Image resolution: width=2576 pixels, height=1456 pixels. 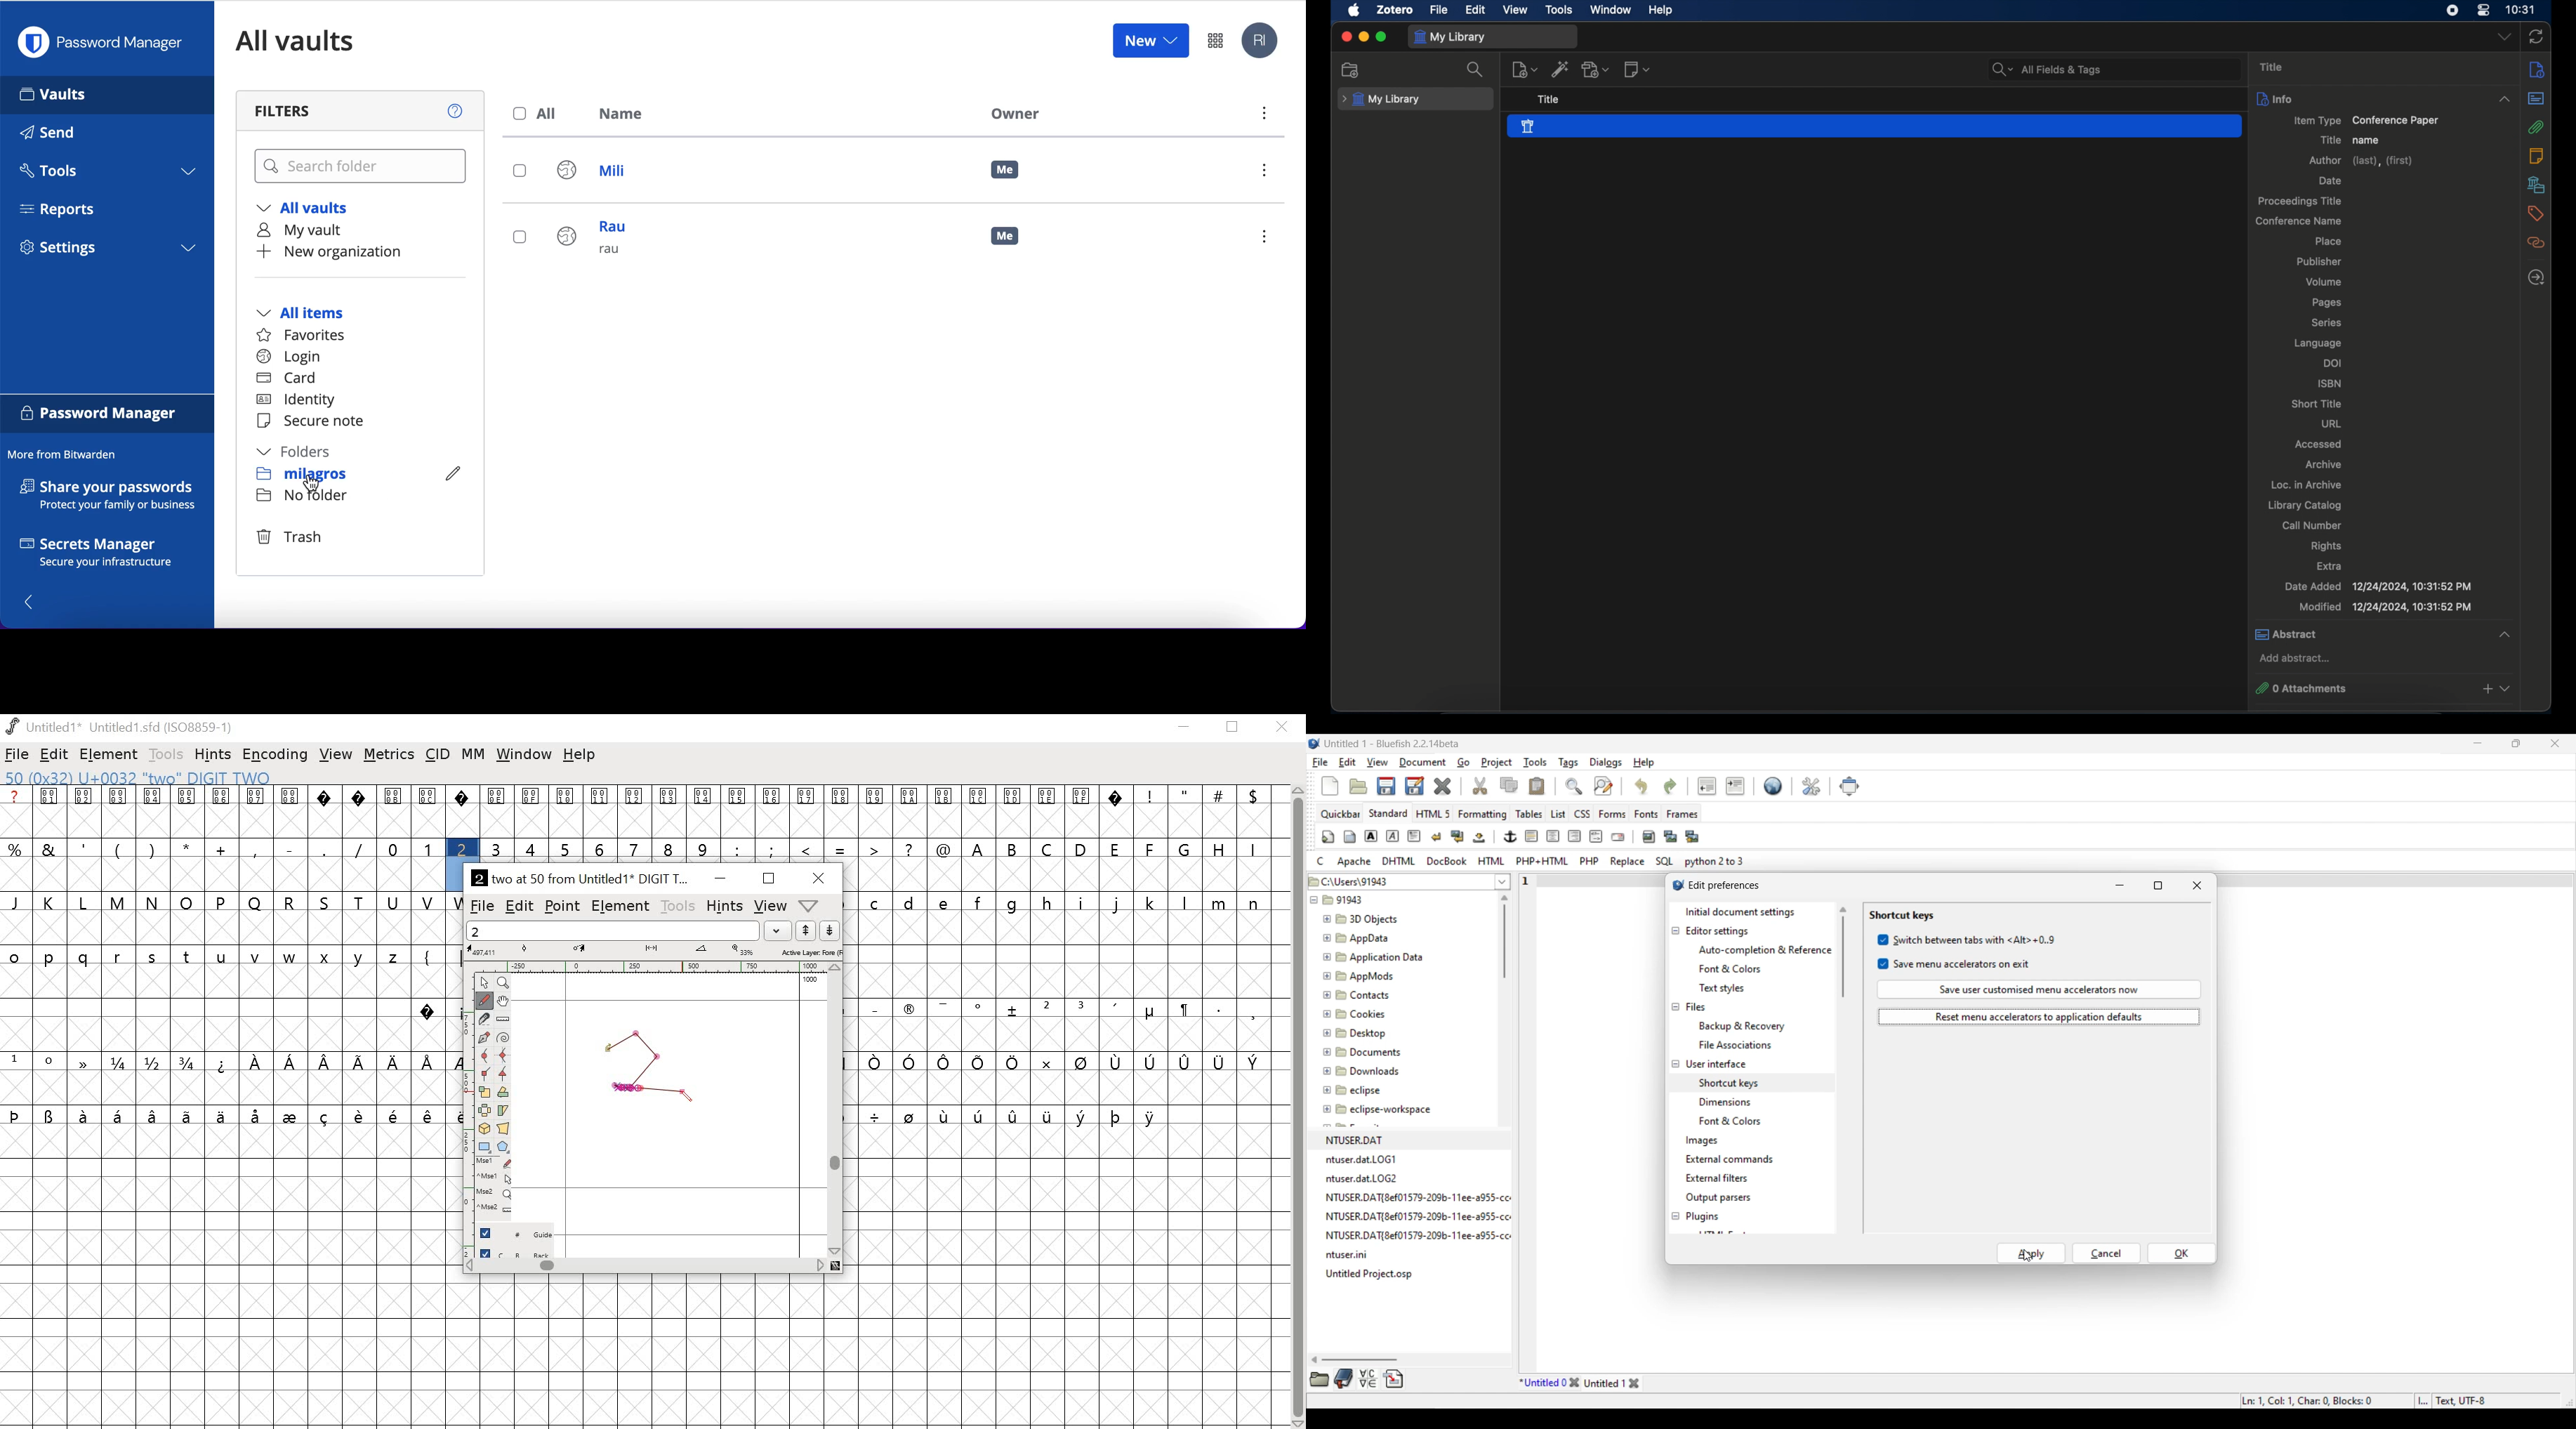 I want to click on new organization, so click(x=351, y=252).